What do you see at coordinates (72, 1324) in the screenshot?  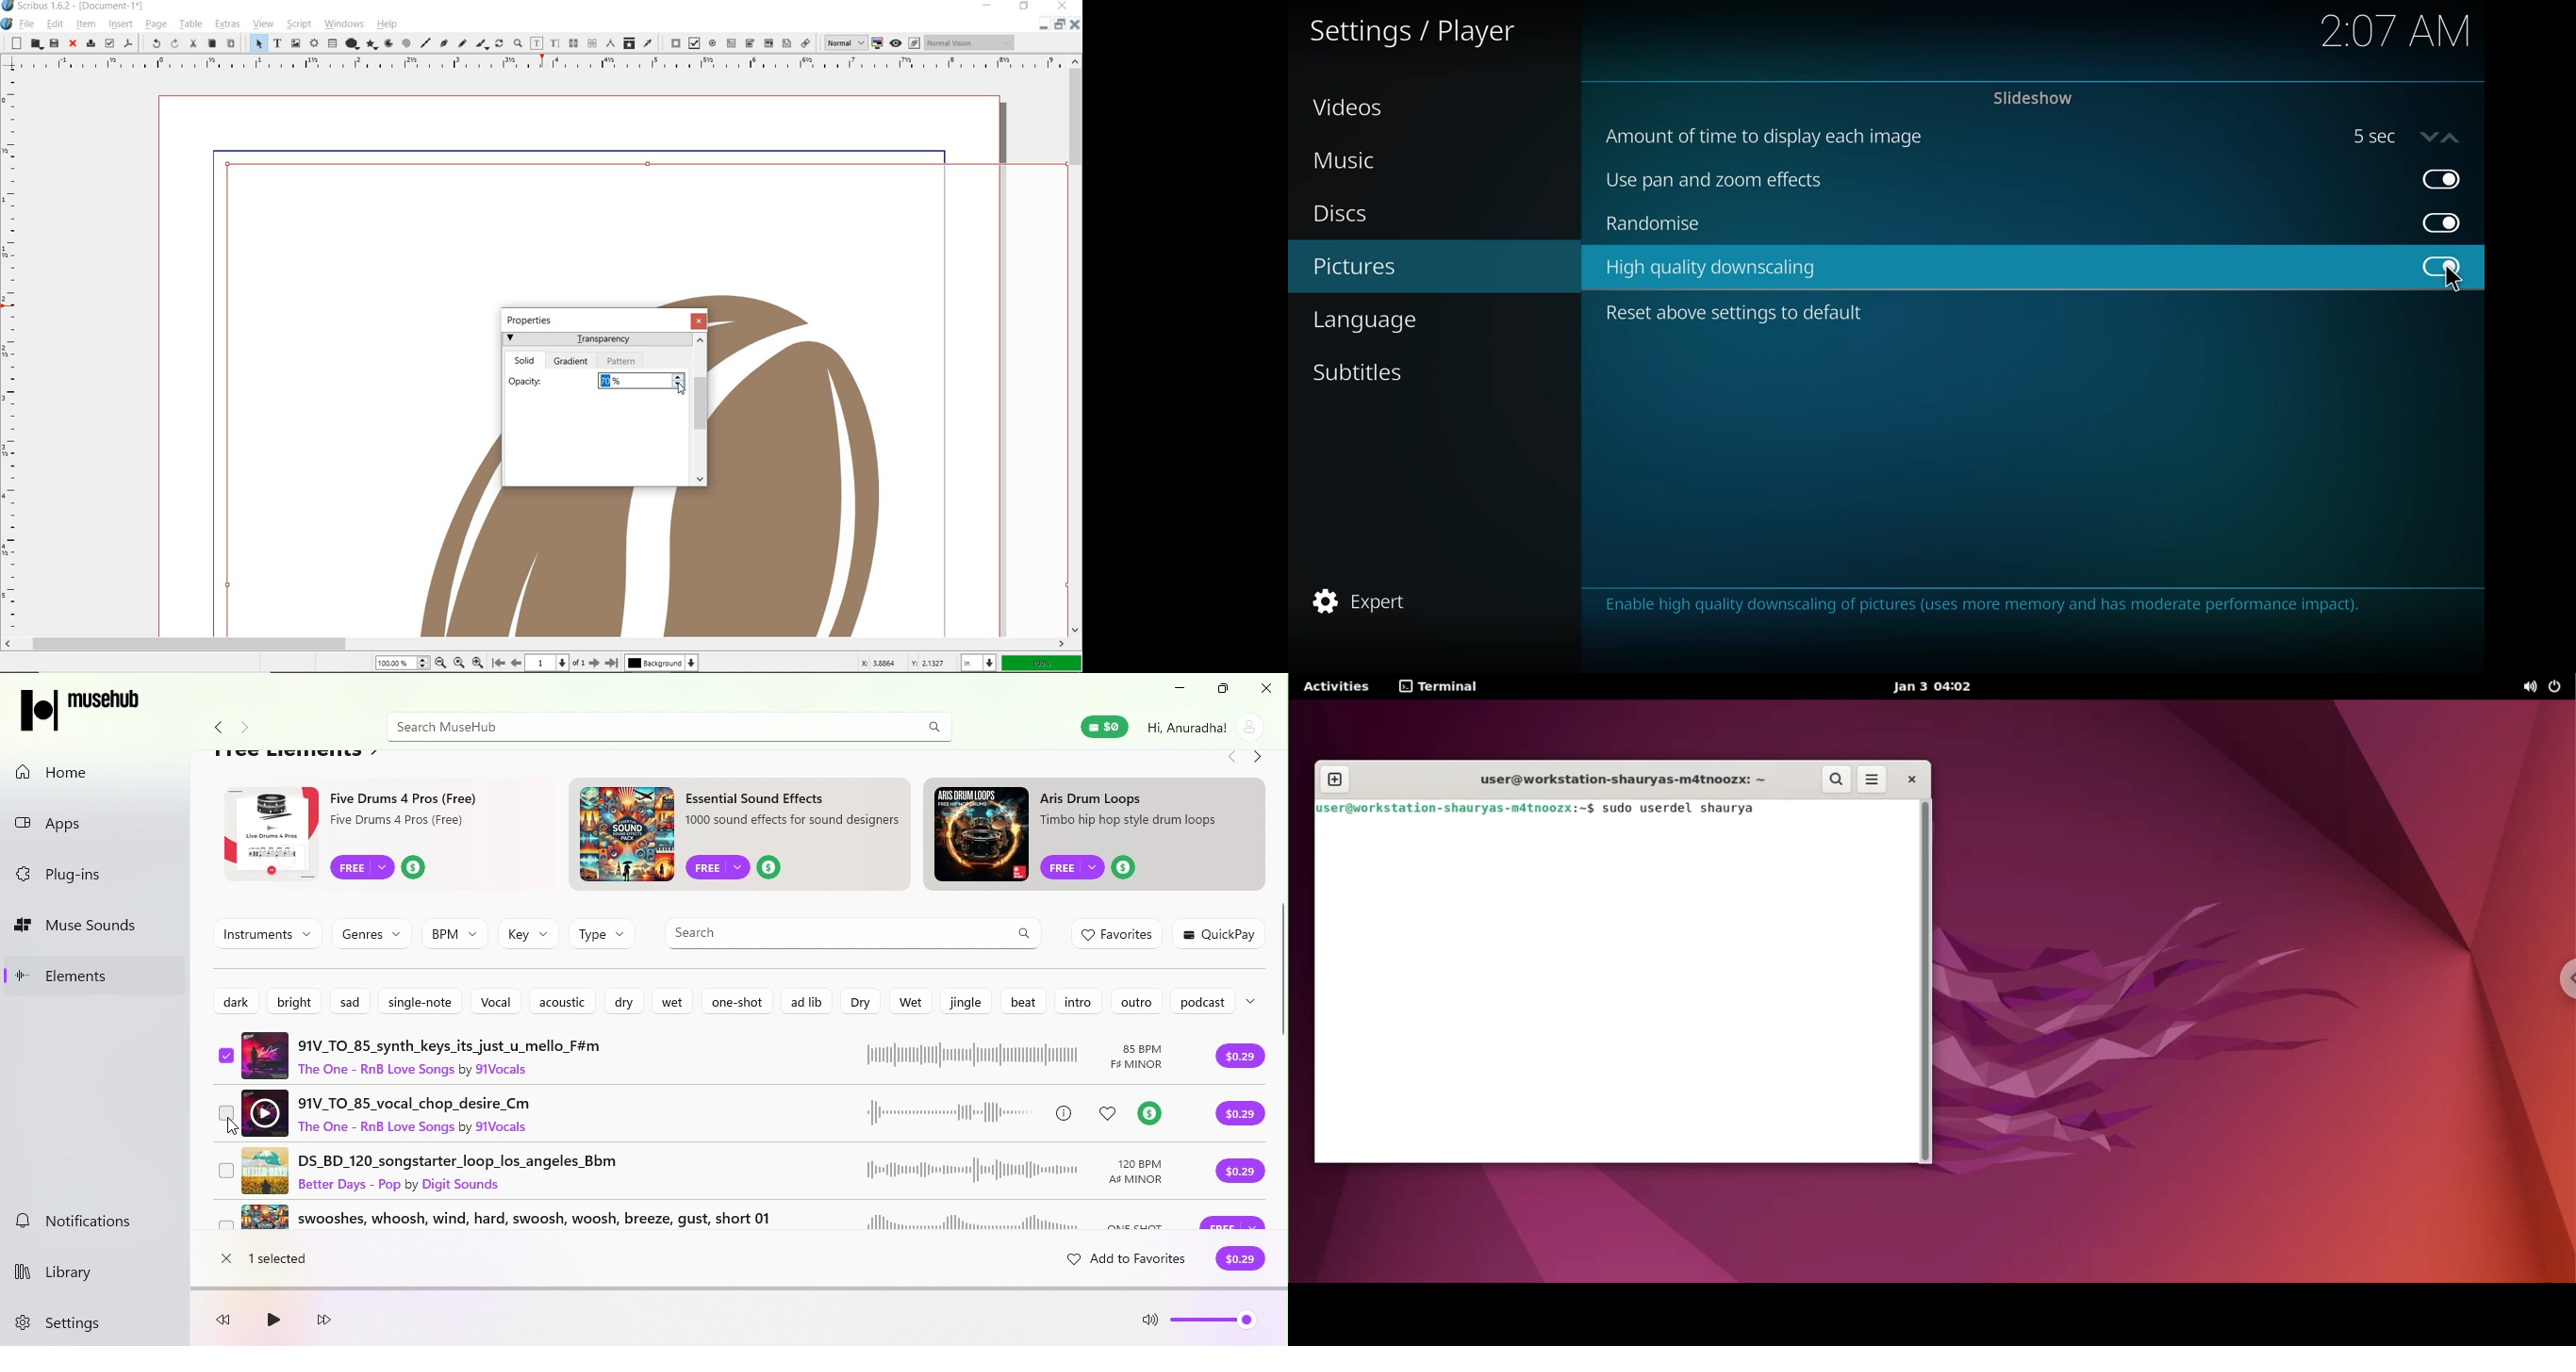 I see `Settings` at bounding box center [72, 1324].